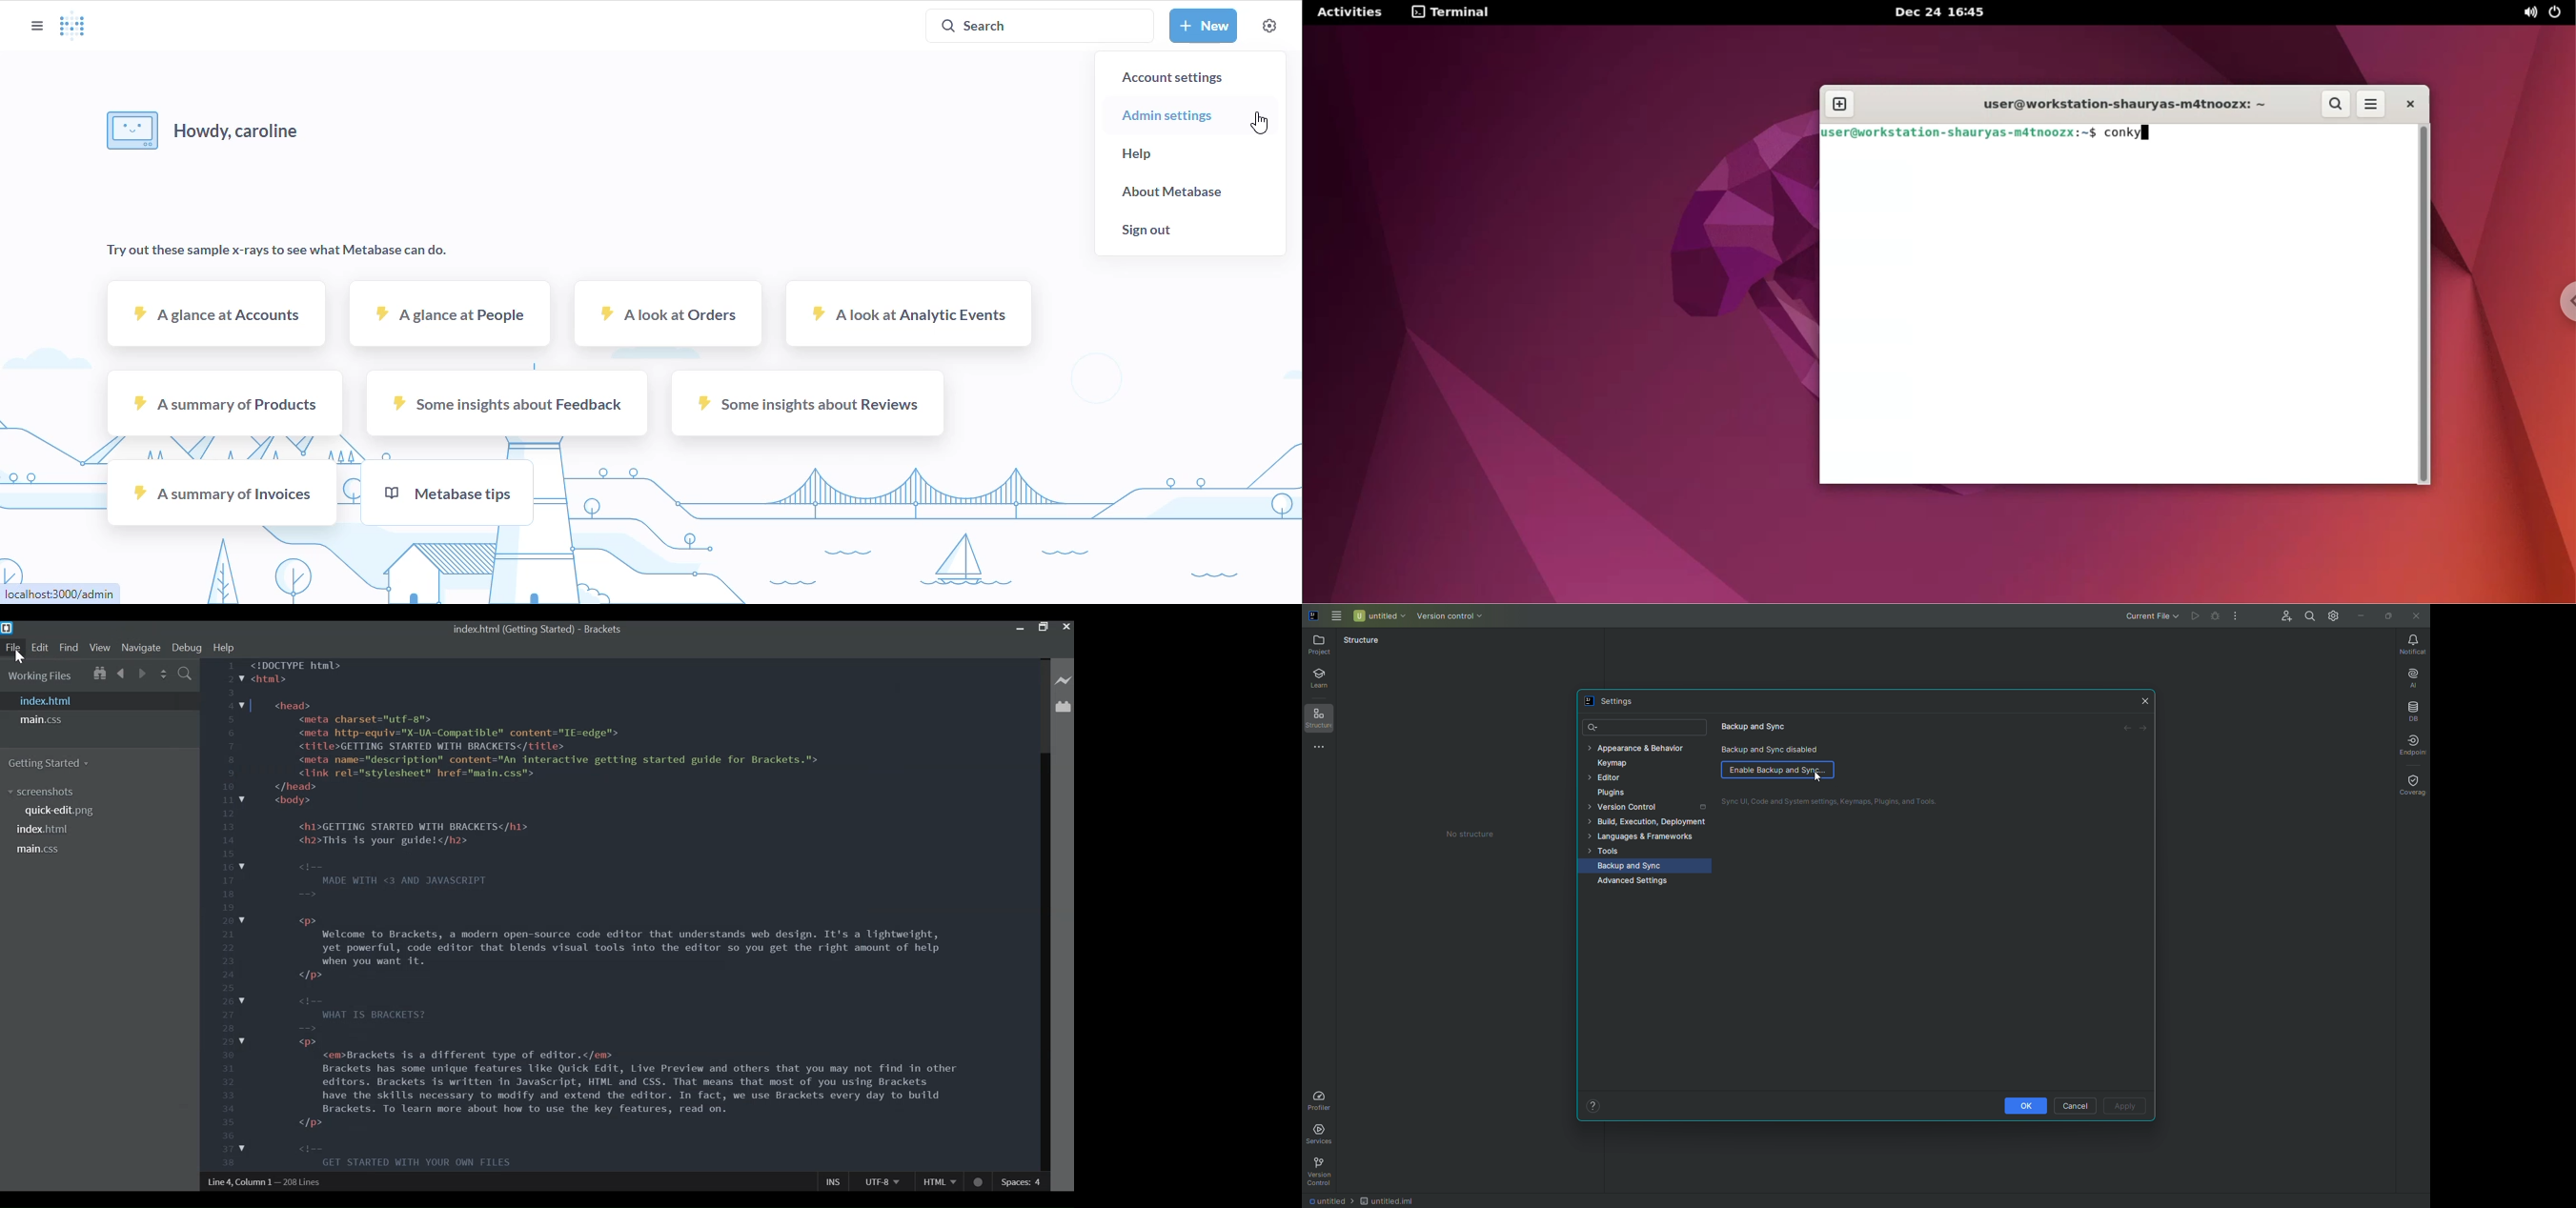 Image resolution: width=2576 pixels, height=1232 pixels. Describe the element at coordinates (98, 701) in the screenshot. I see `Index.html` at that location.